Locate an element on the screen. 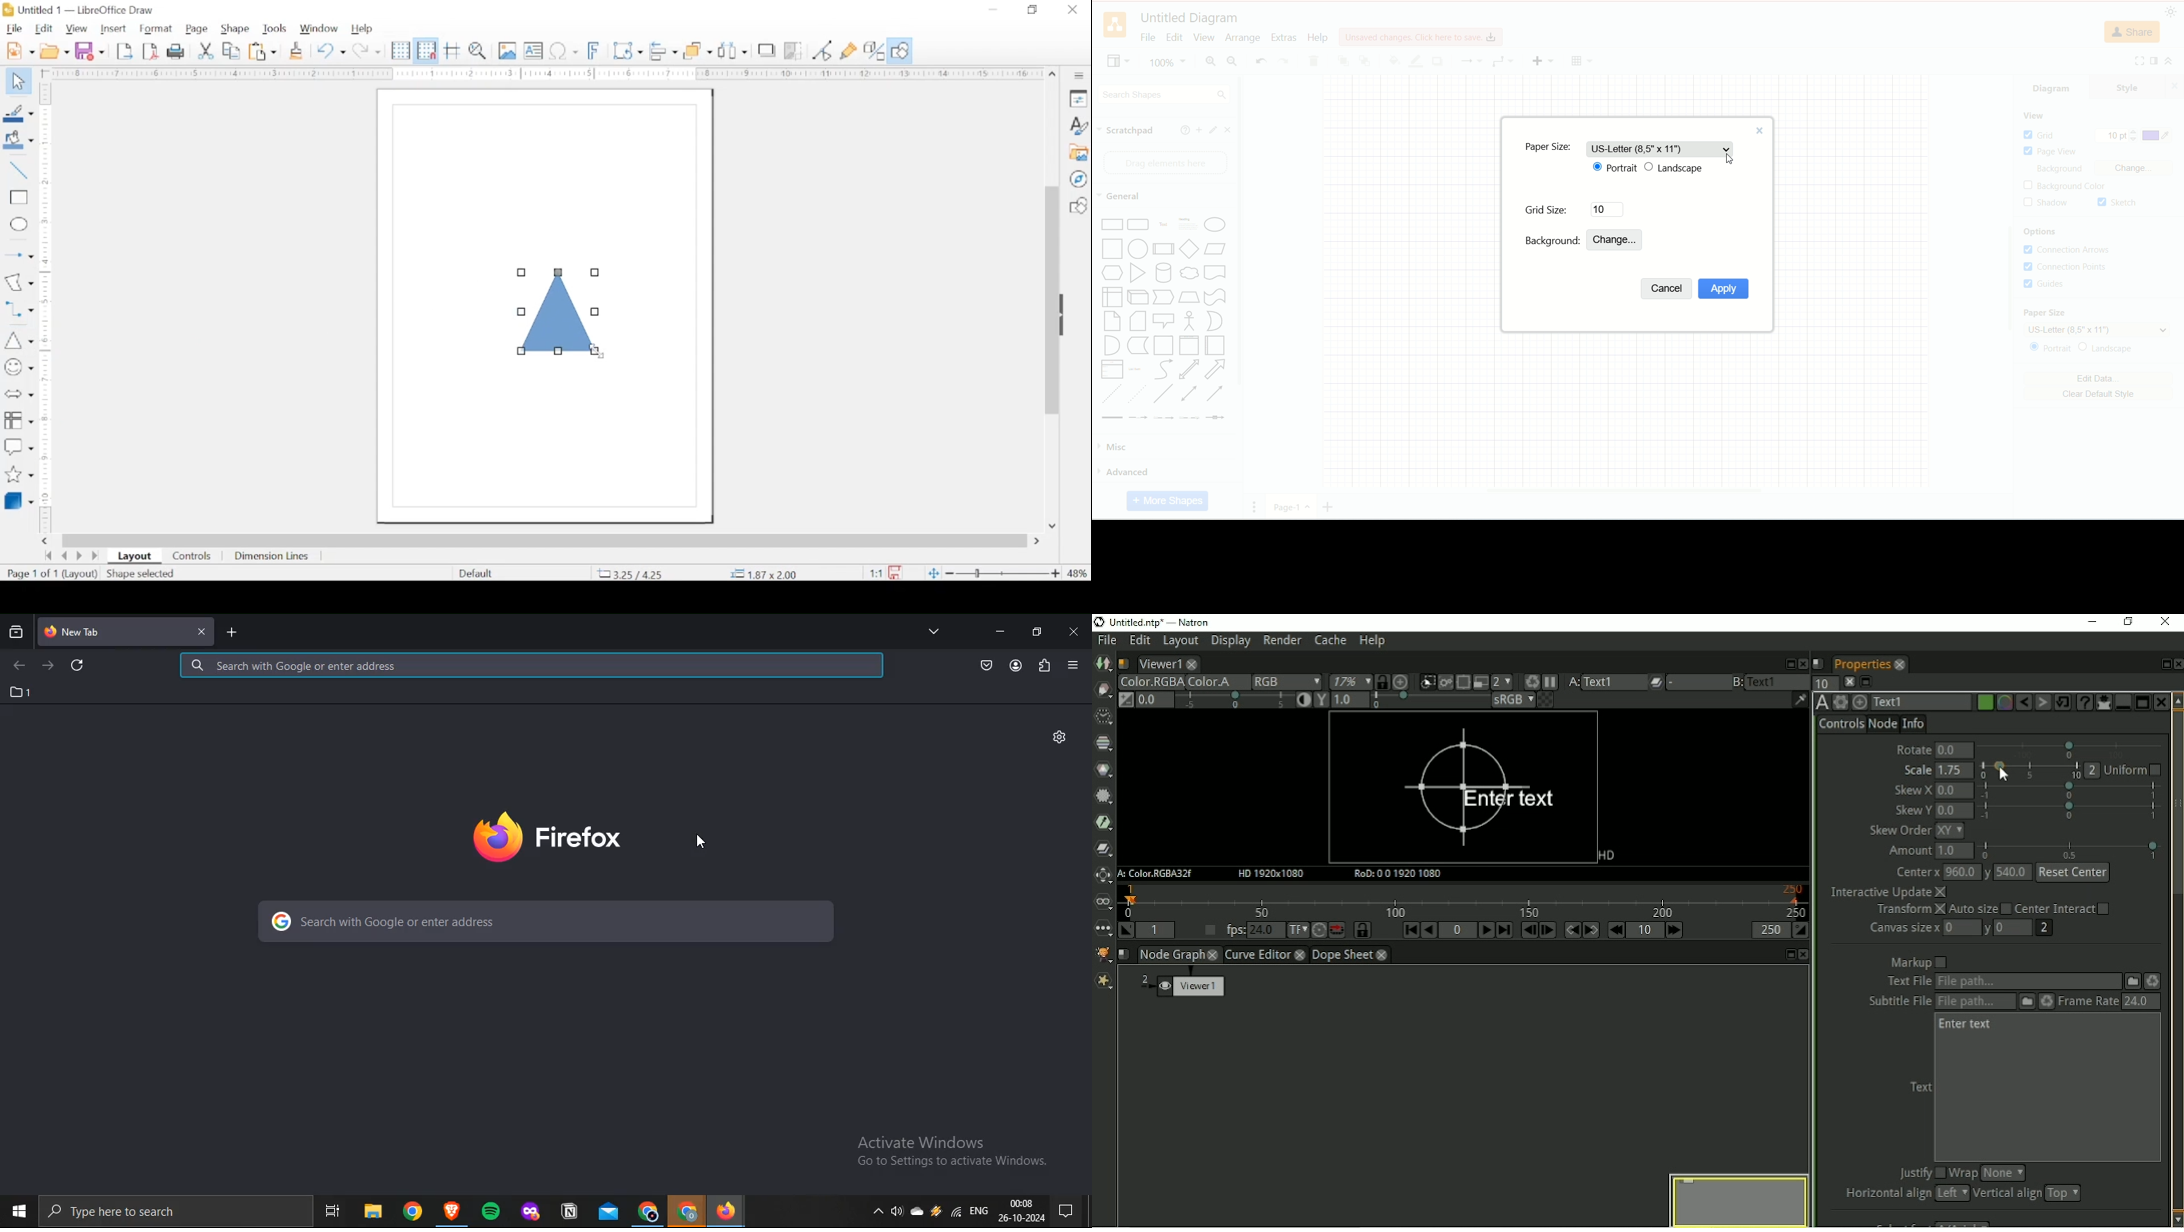 The width and height of the screenshot is (2184, 1232). drag element here is located at coordinates (1163, 163).